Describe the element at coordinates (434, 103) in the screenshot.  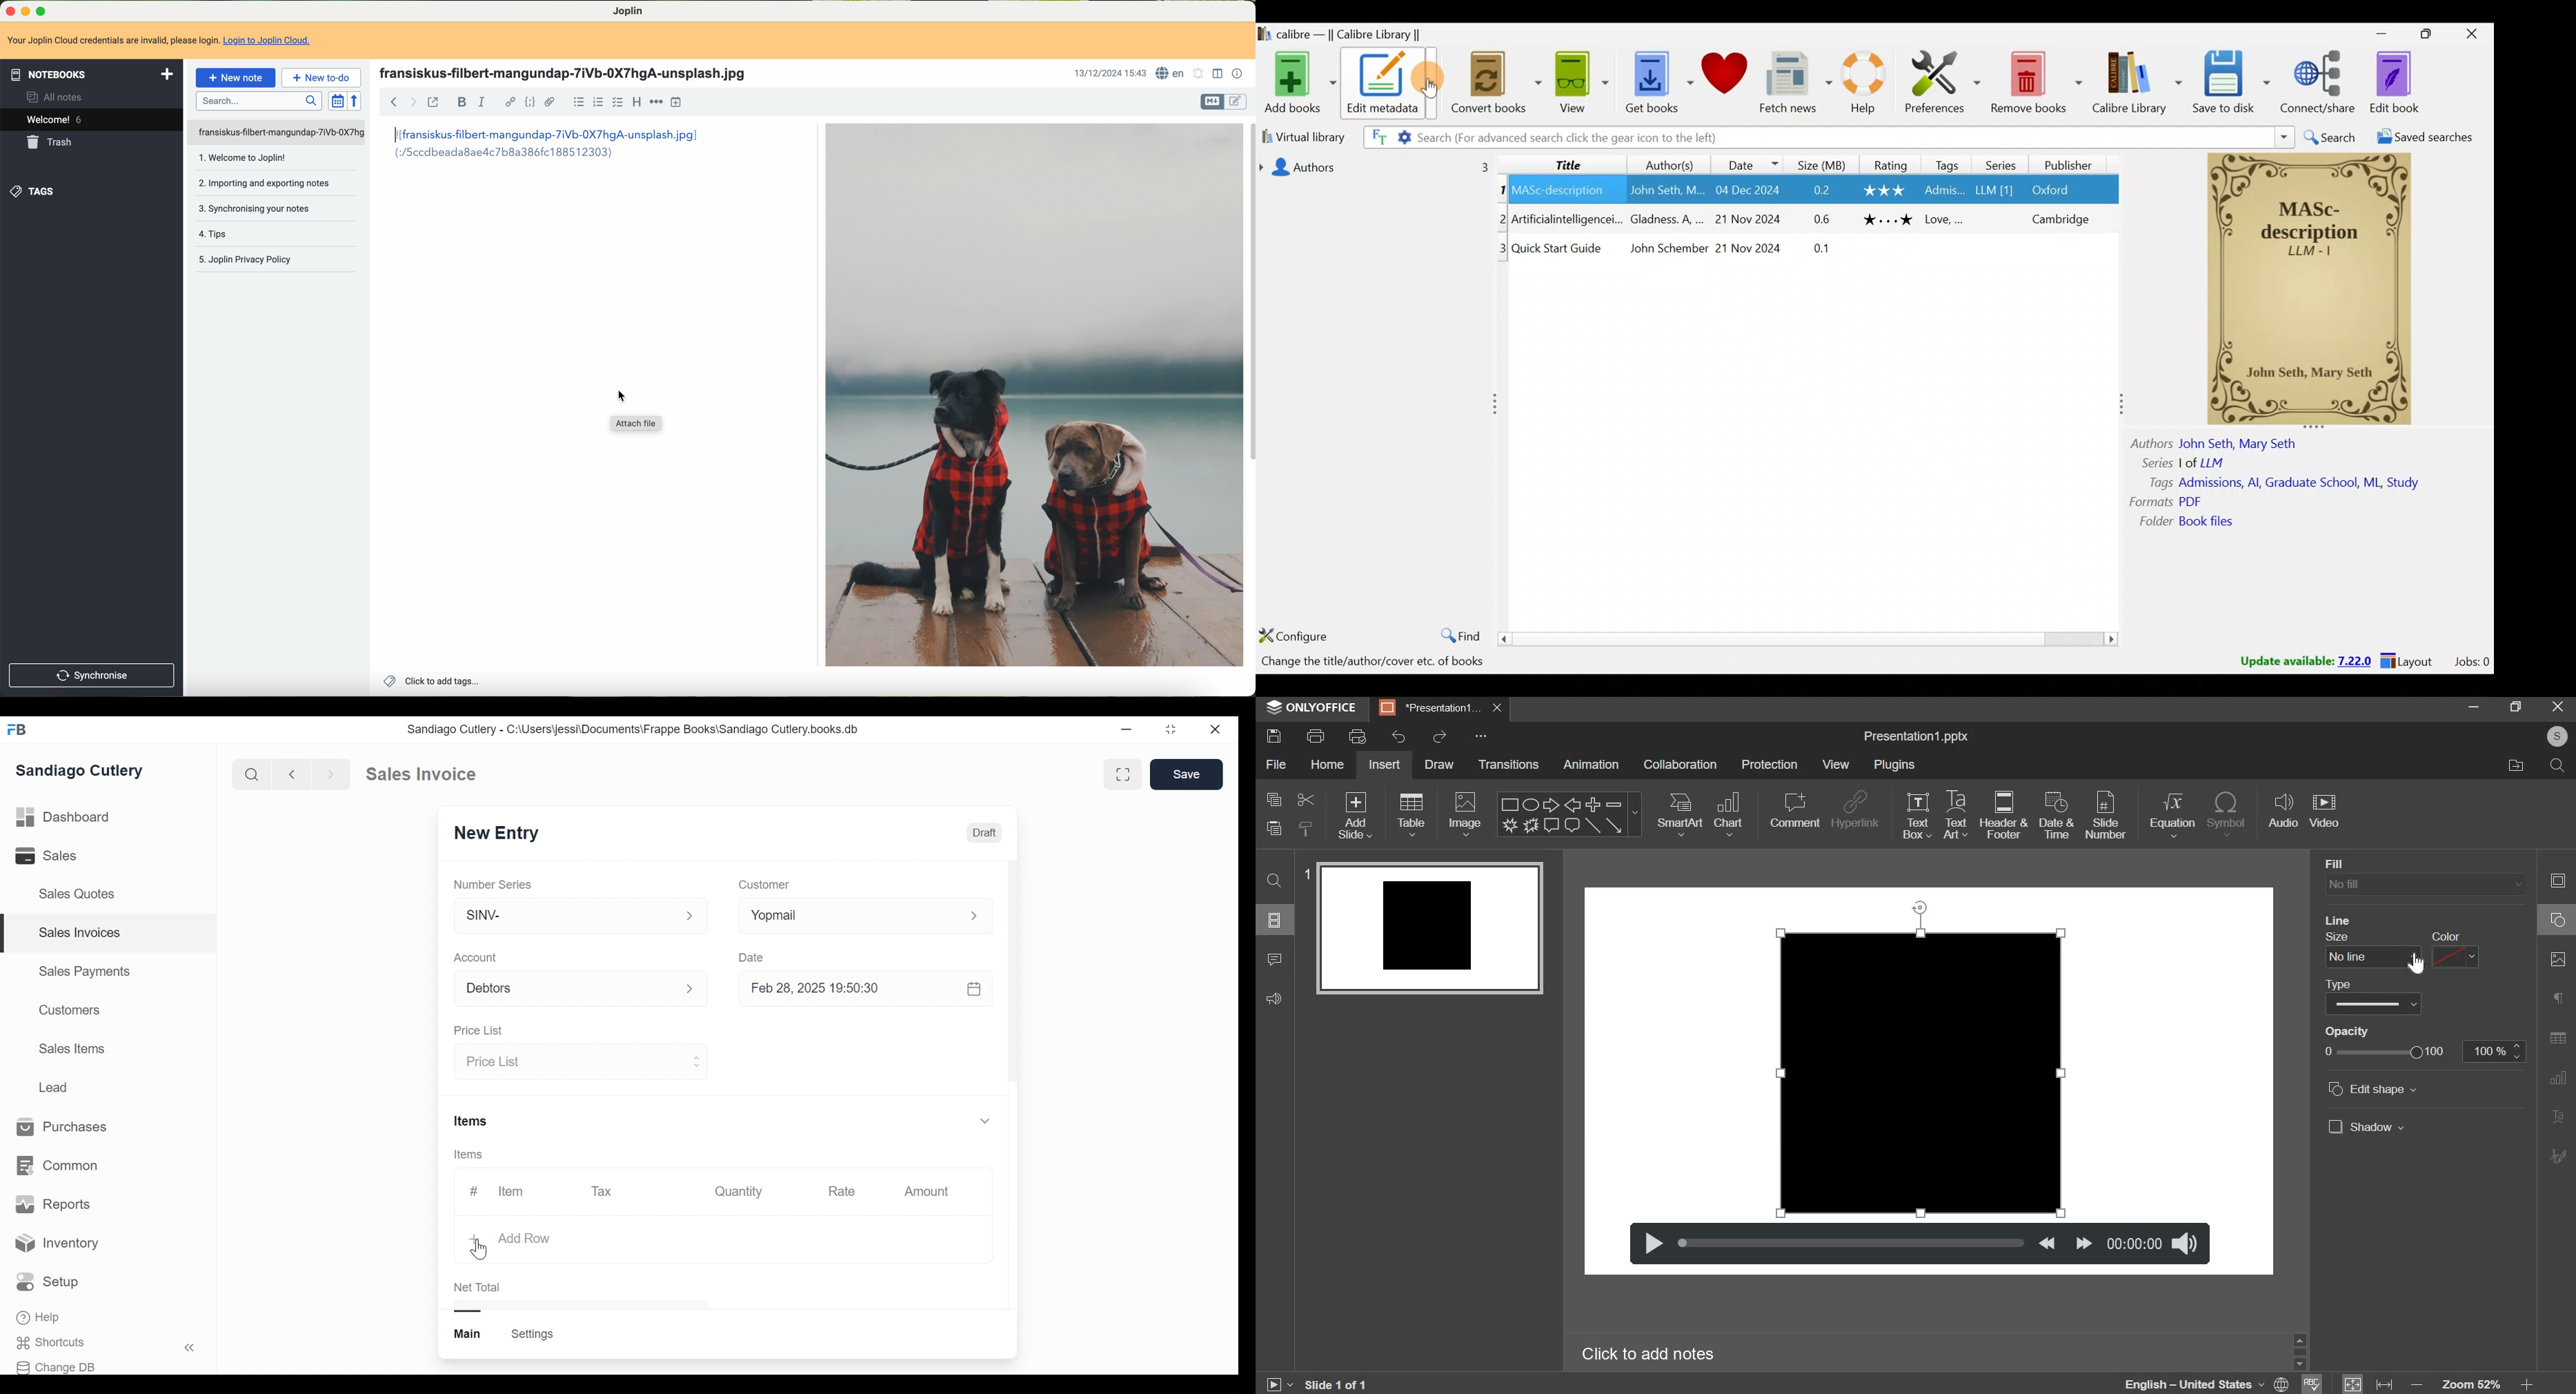
I see `toggle external editing` at that location.